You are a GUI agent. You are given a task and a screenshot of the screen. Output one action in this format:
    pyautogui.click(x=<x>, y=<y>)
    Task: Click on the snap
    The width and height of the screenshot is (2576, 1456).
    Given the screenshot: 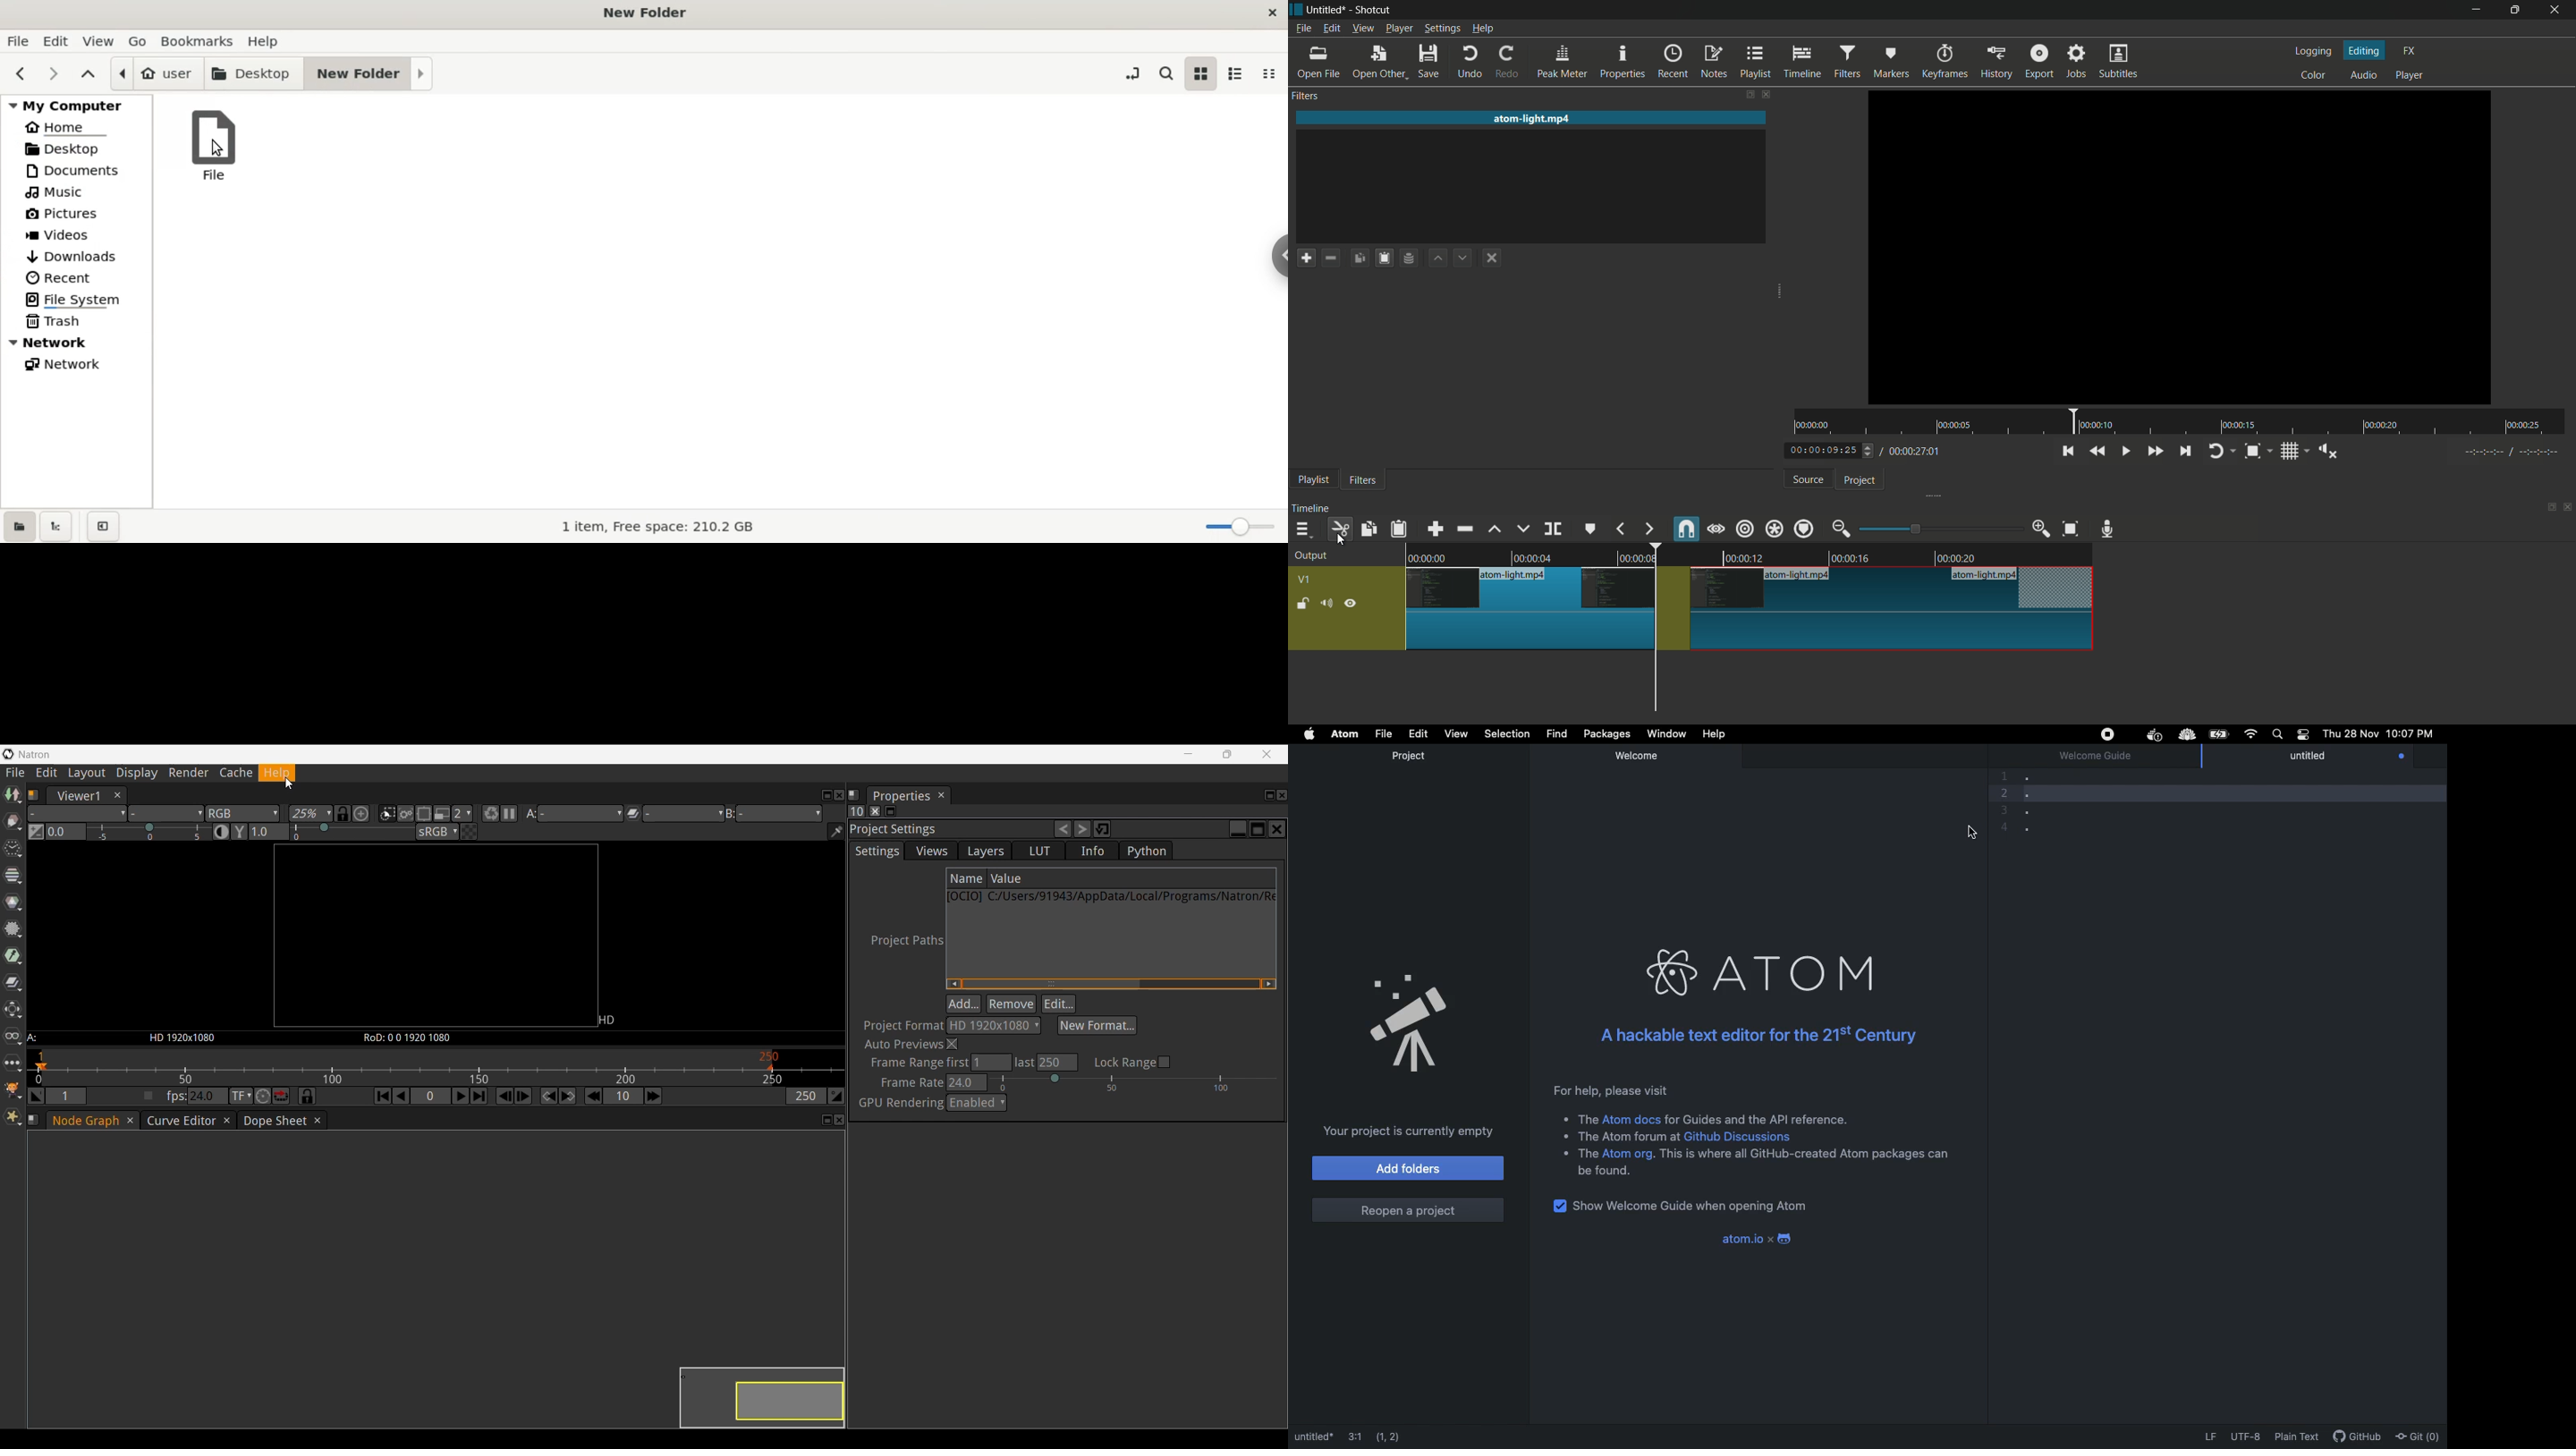 What is the action you would take?
    pyautogui.click(x=1684, y=528)
    